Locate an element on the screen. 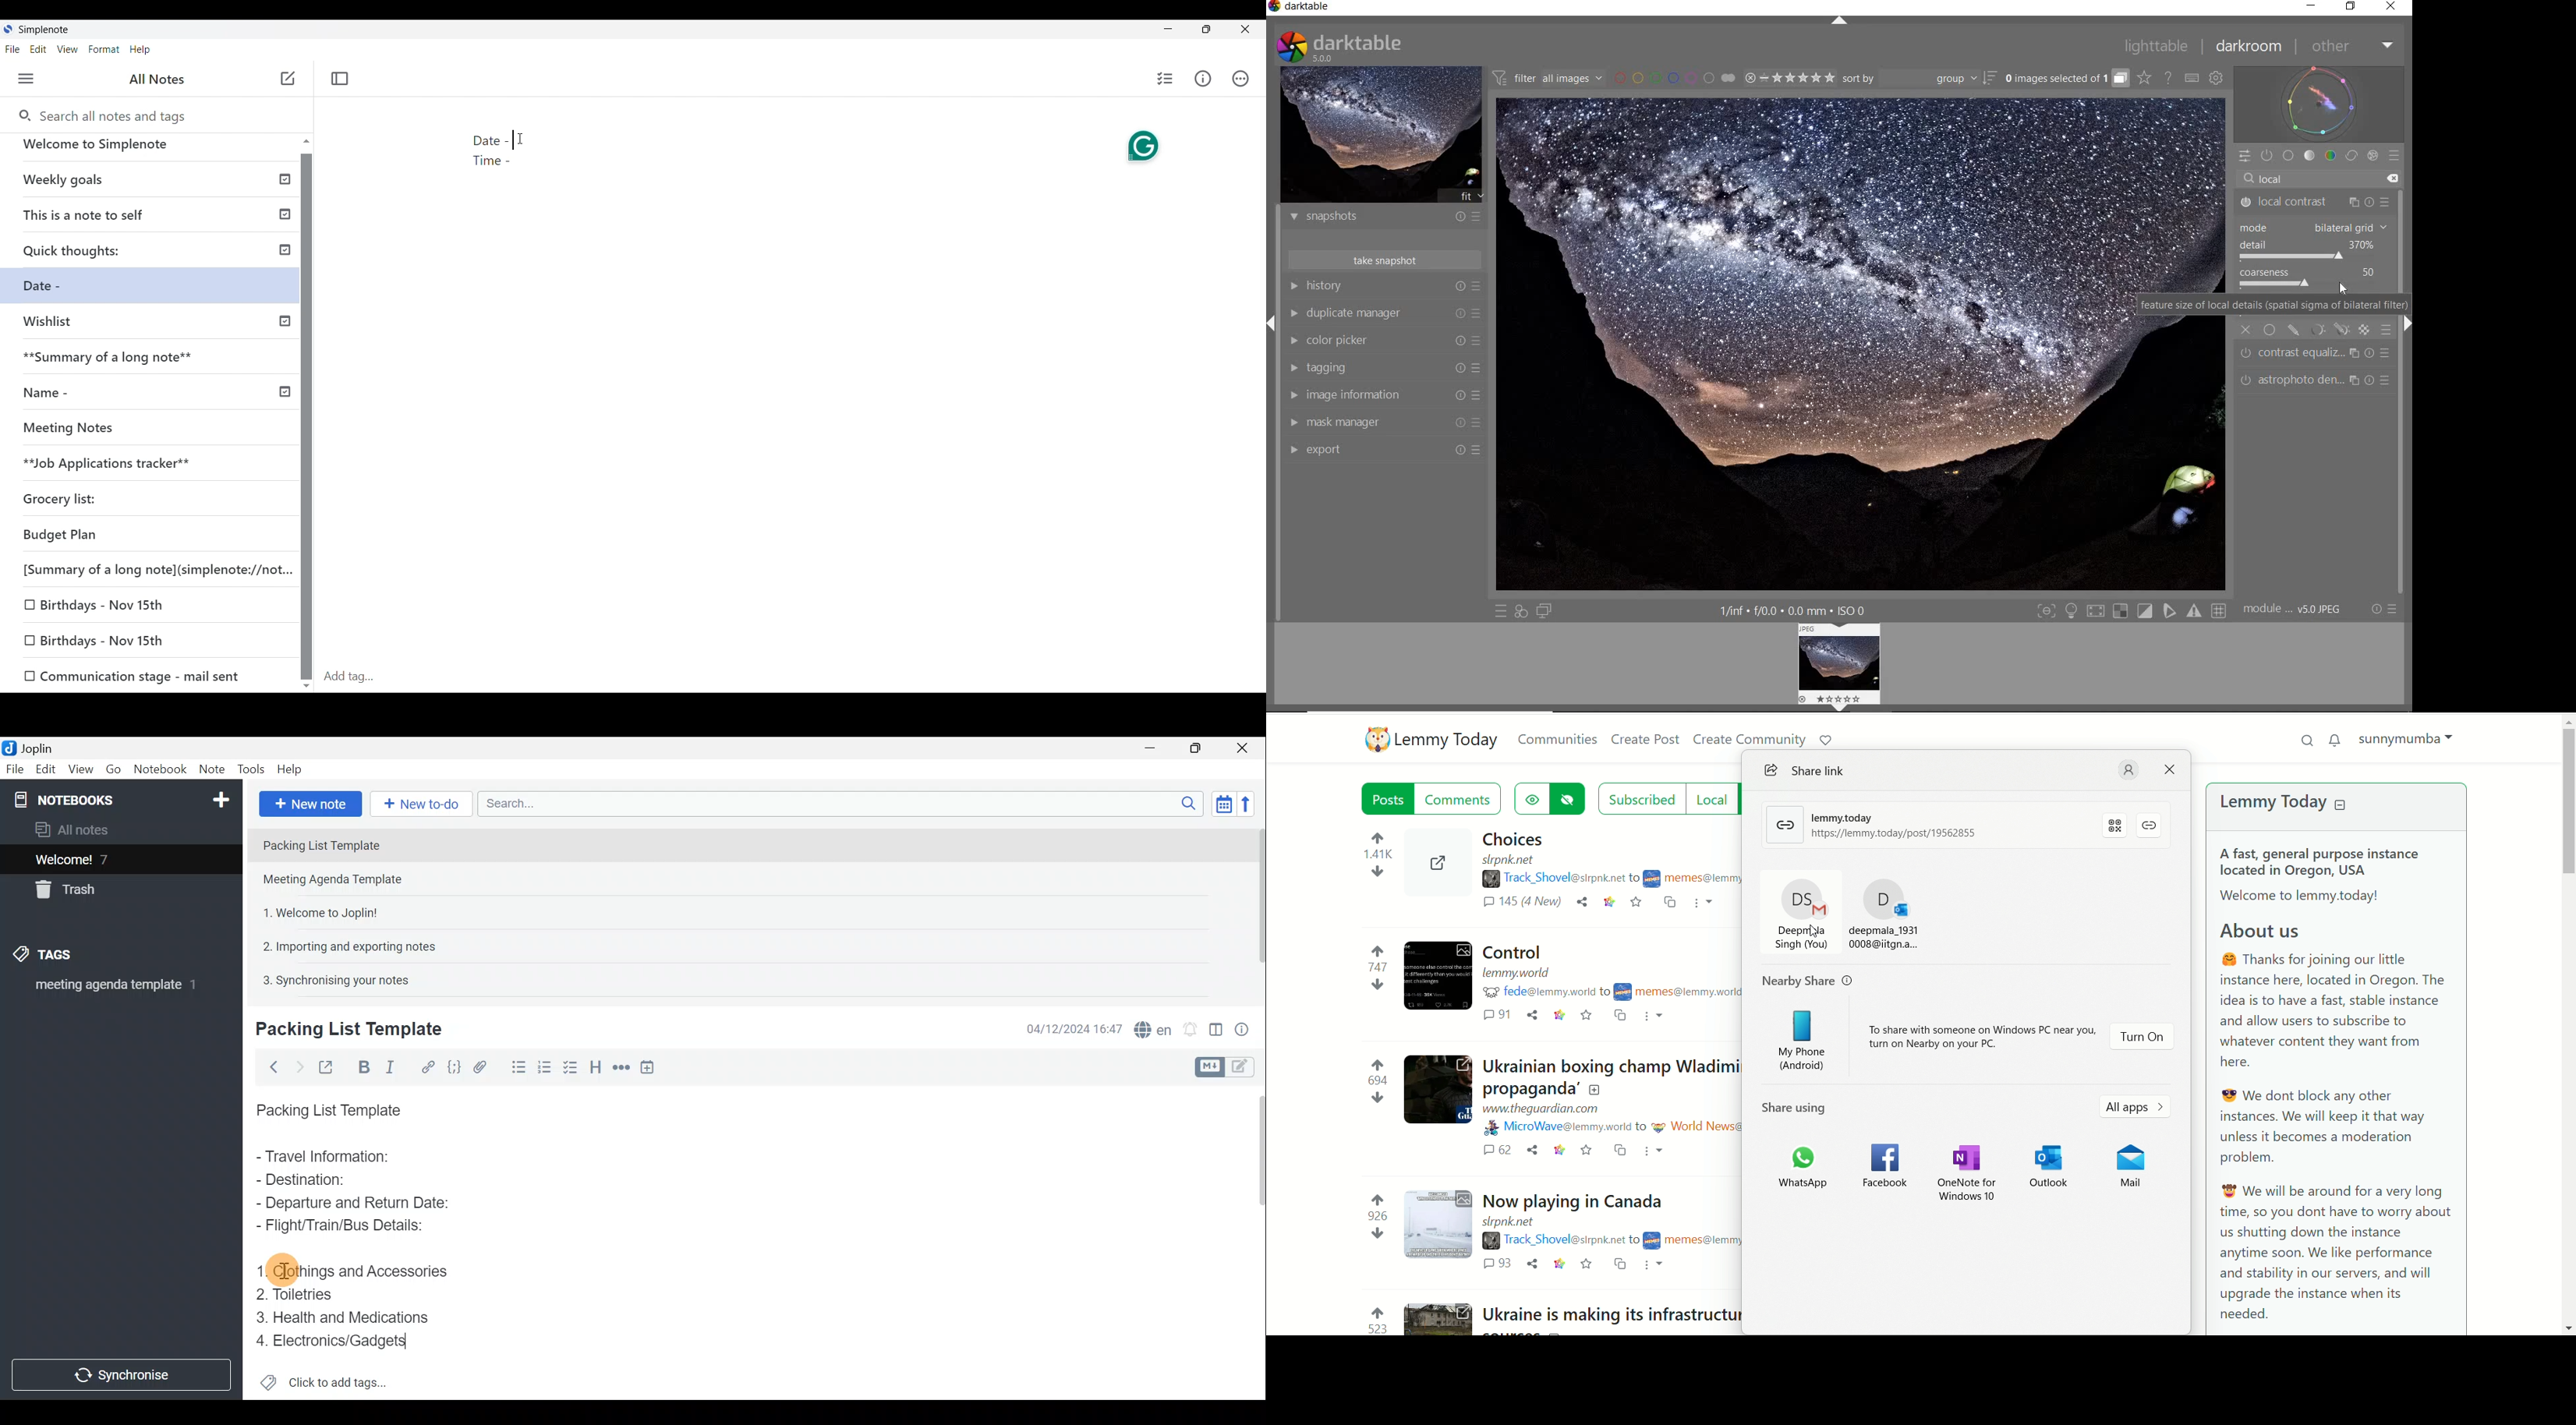 This screenshot has width=2576, height=1428. DISPLAYED GUI INFO is located at coordinates (1792, 610).